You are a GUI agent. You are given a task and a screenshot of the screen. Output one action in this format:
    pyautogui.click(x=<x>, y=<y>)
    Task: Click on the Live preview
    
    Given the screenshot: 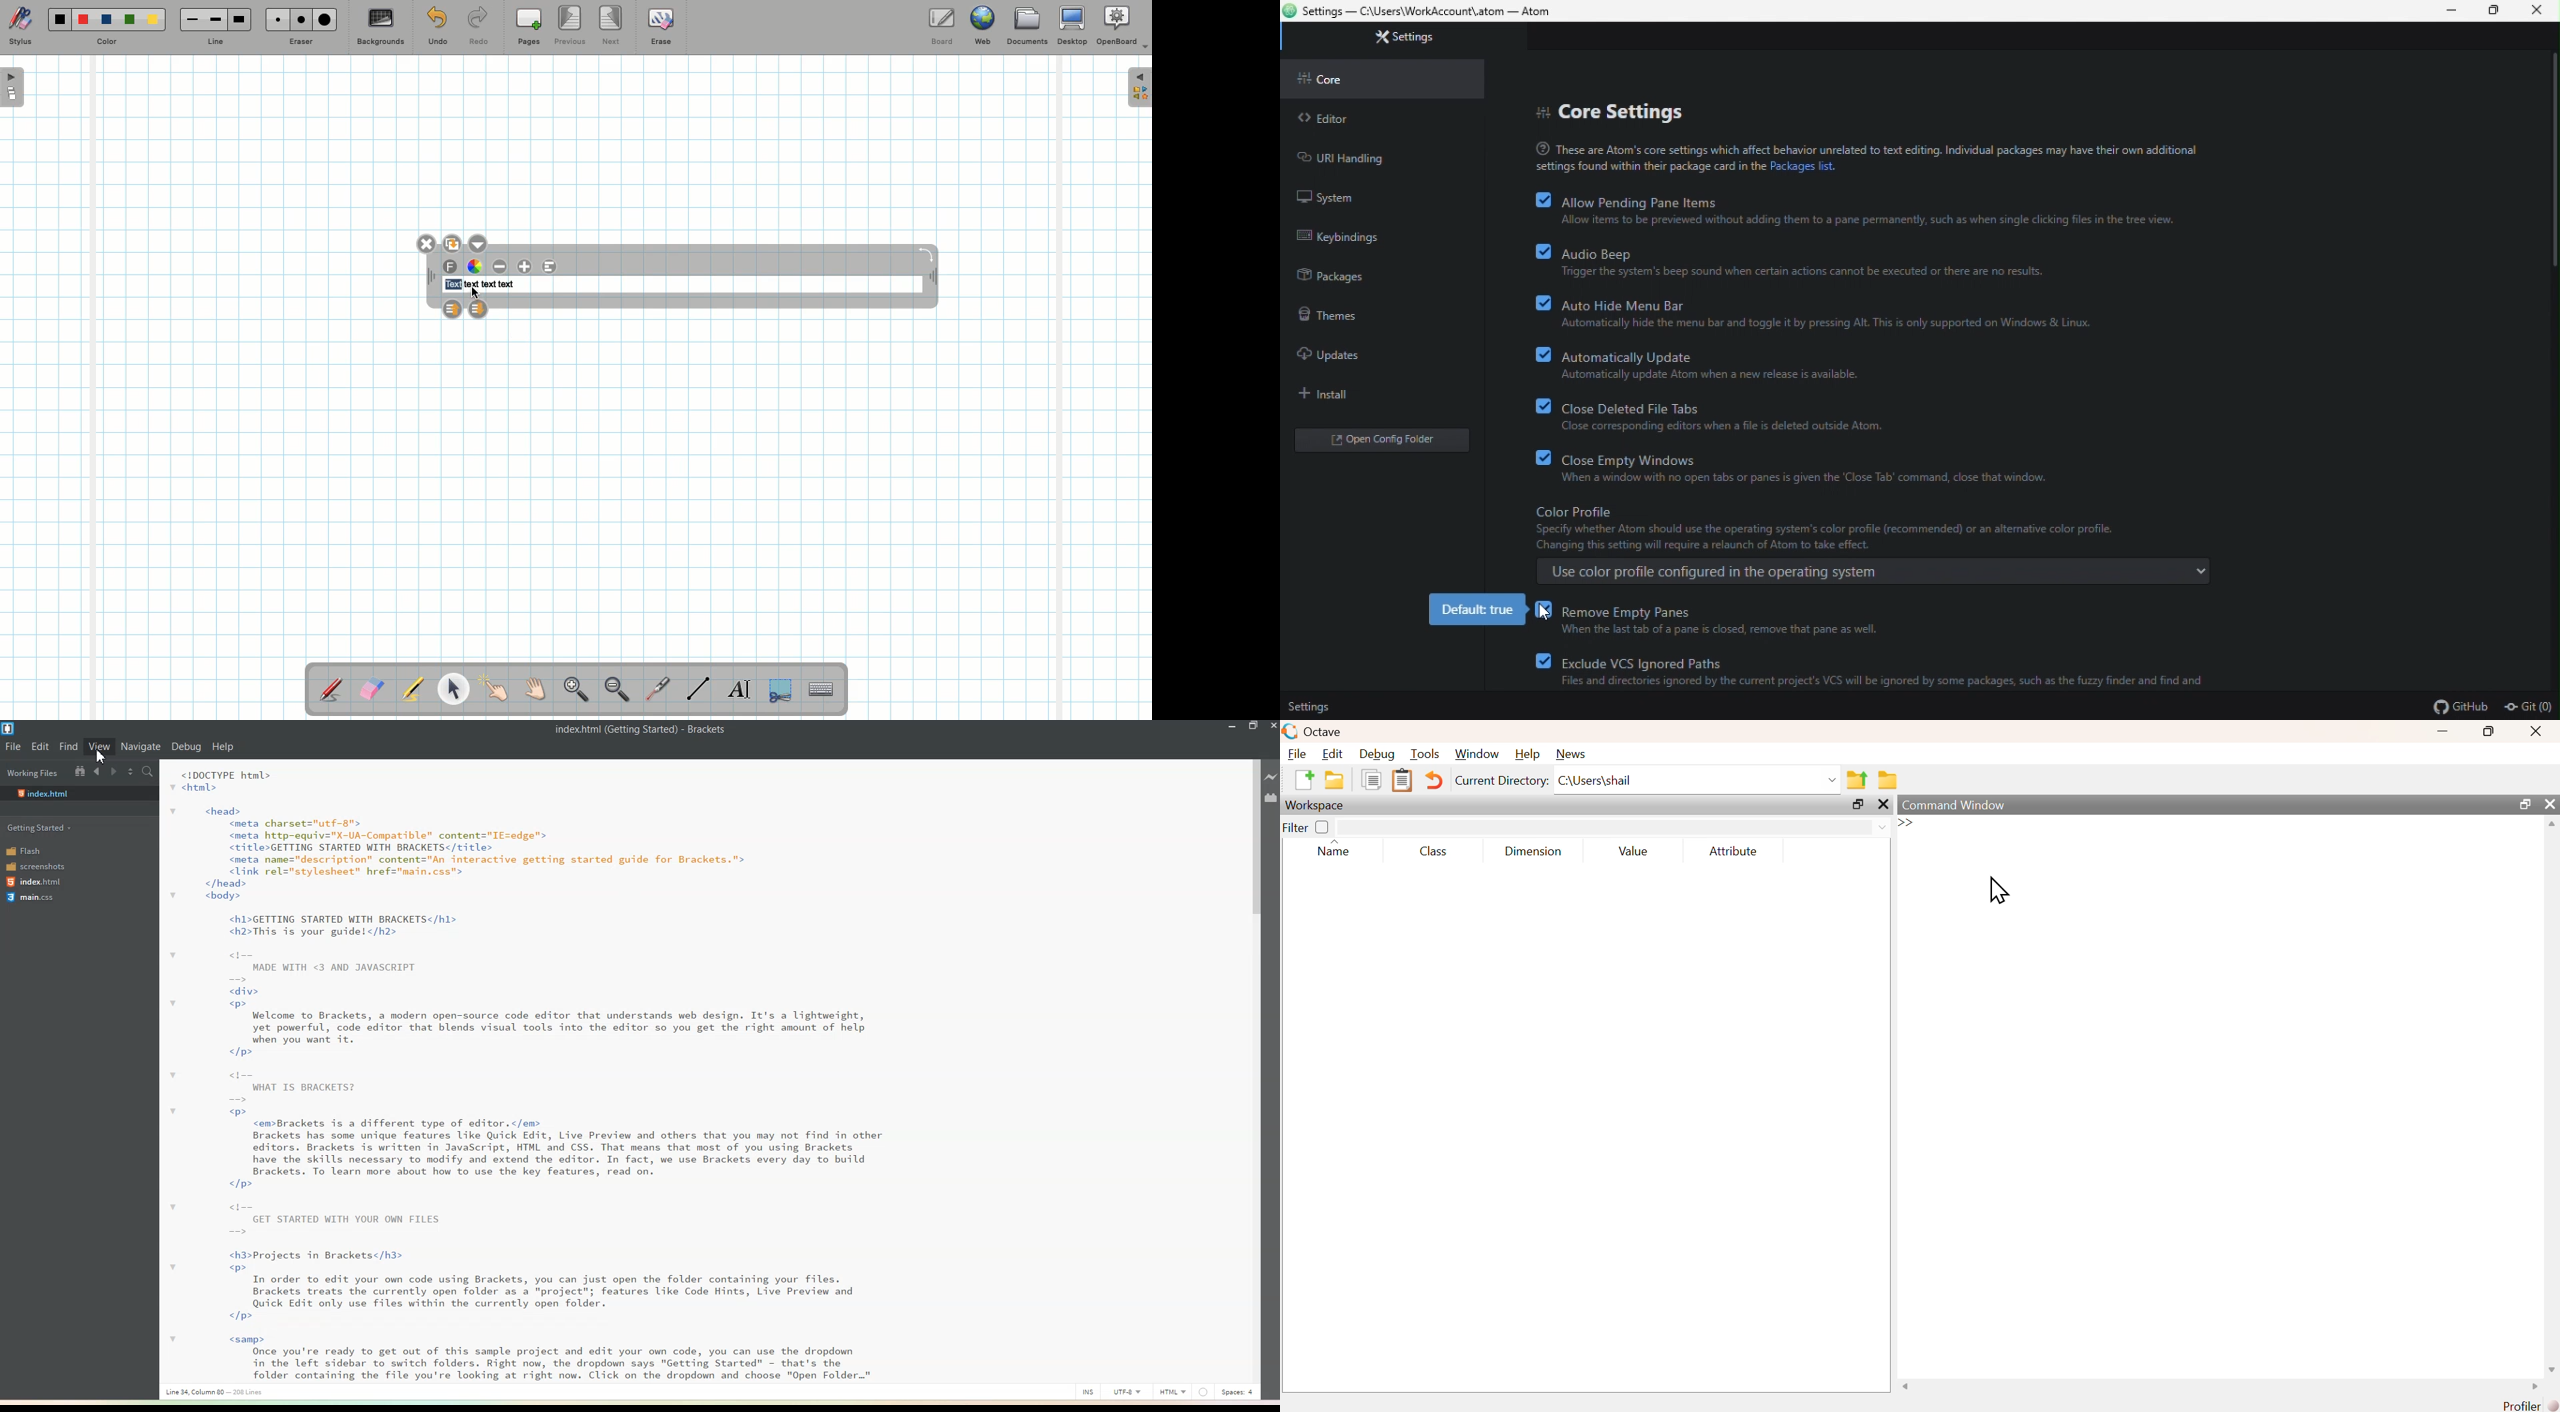 What is the action you would take?
    pyautogui.click(x=1271, y=775)
    